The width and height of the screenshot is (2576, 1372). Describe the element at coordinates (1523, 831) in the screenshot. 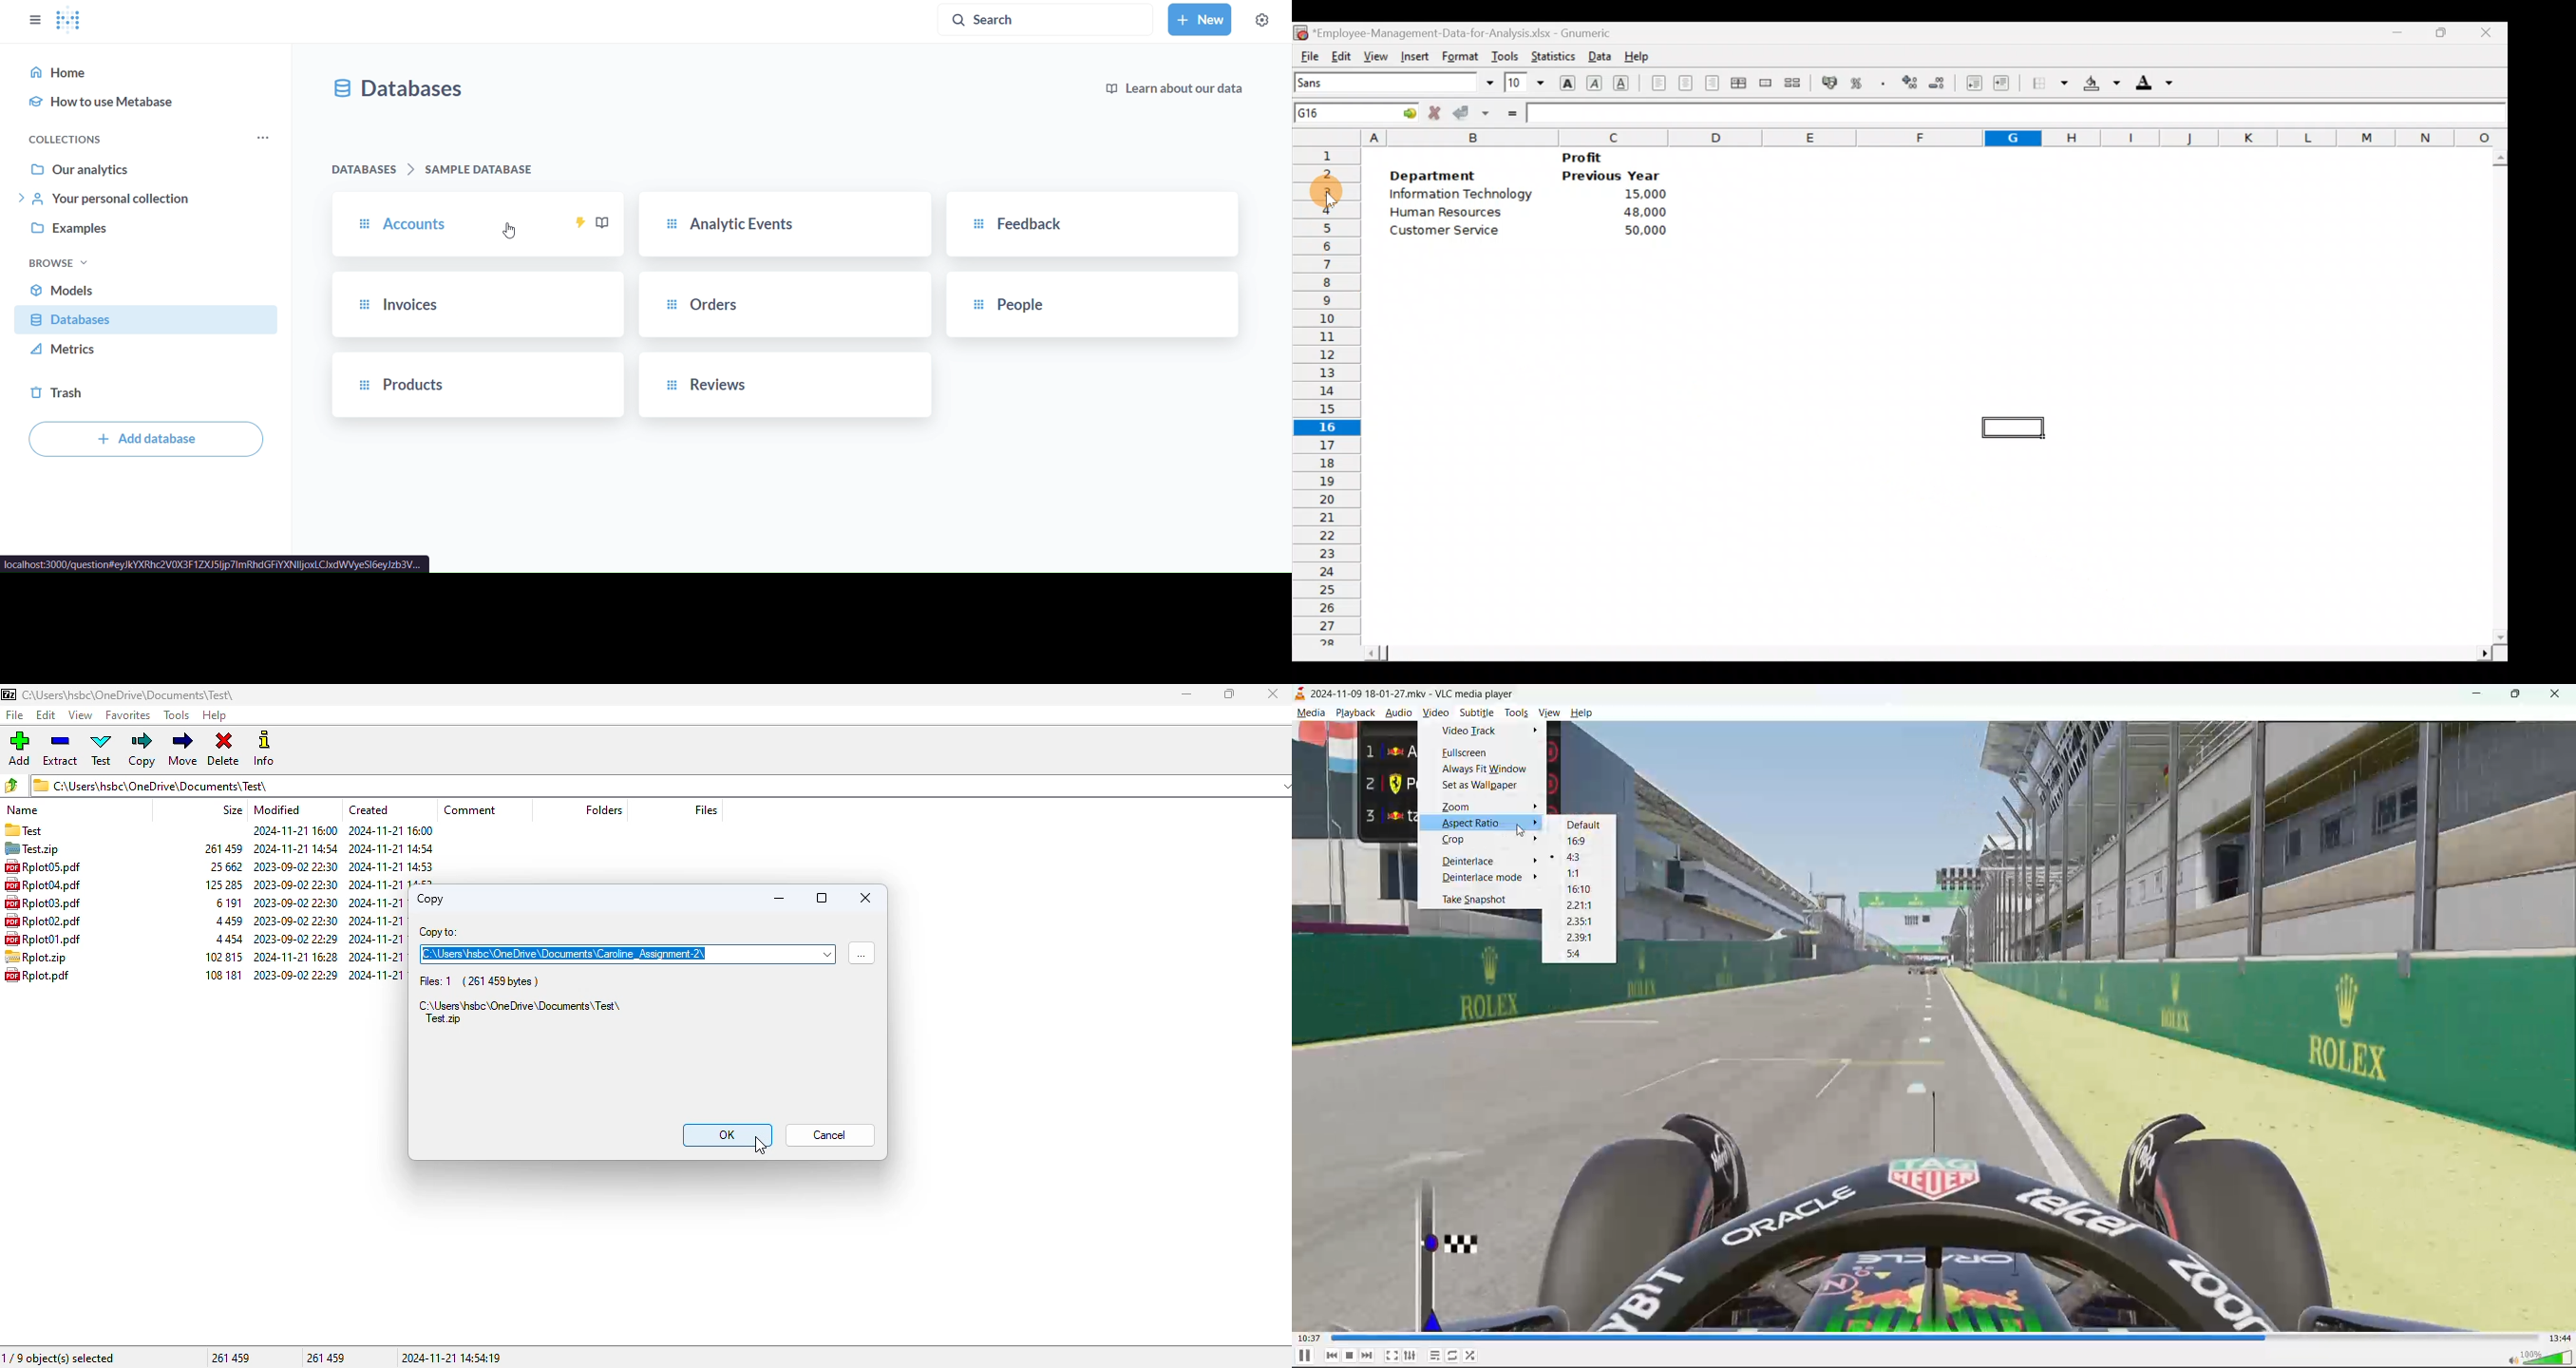

I see `cursor` at that location.